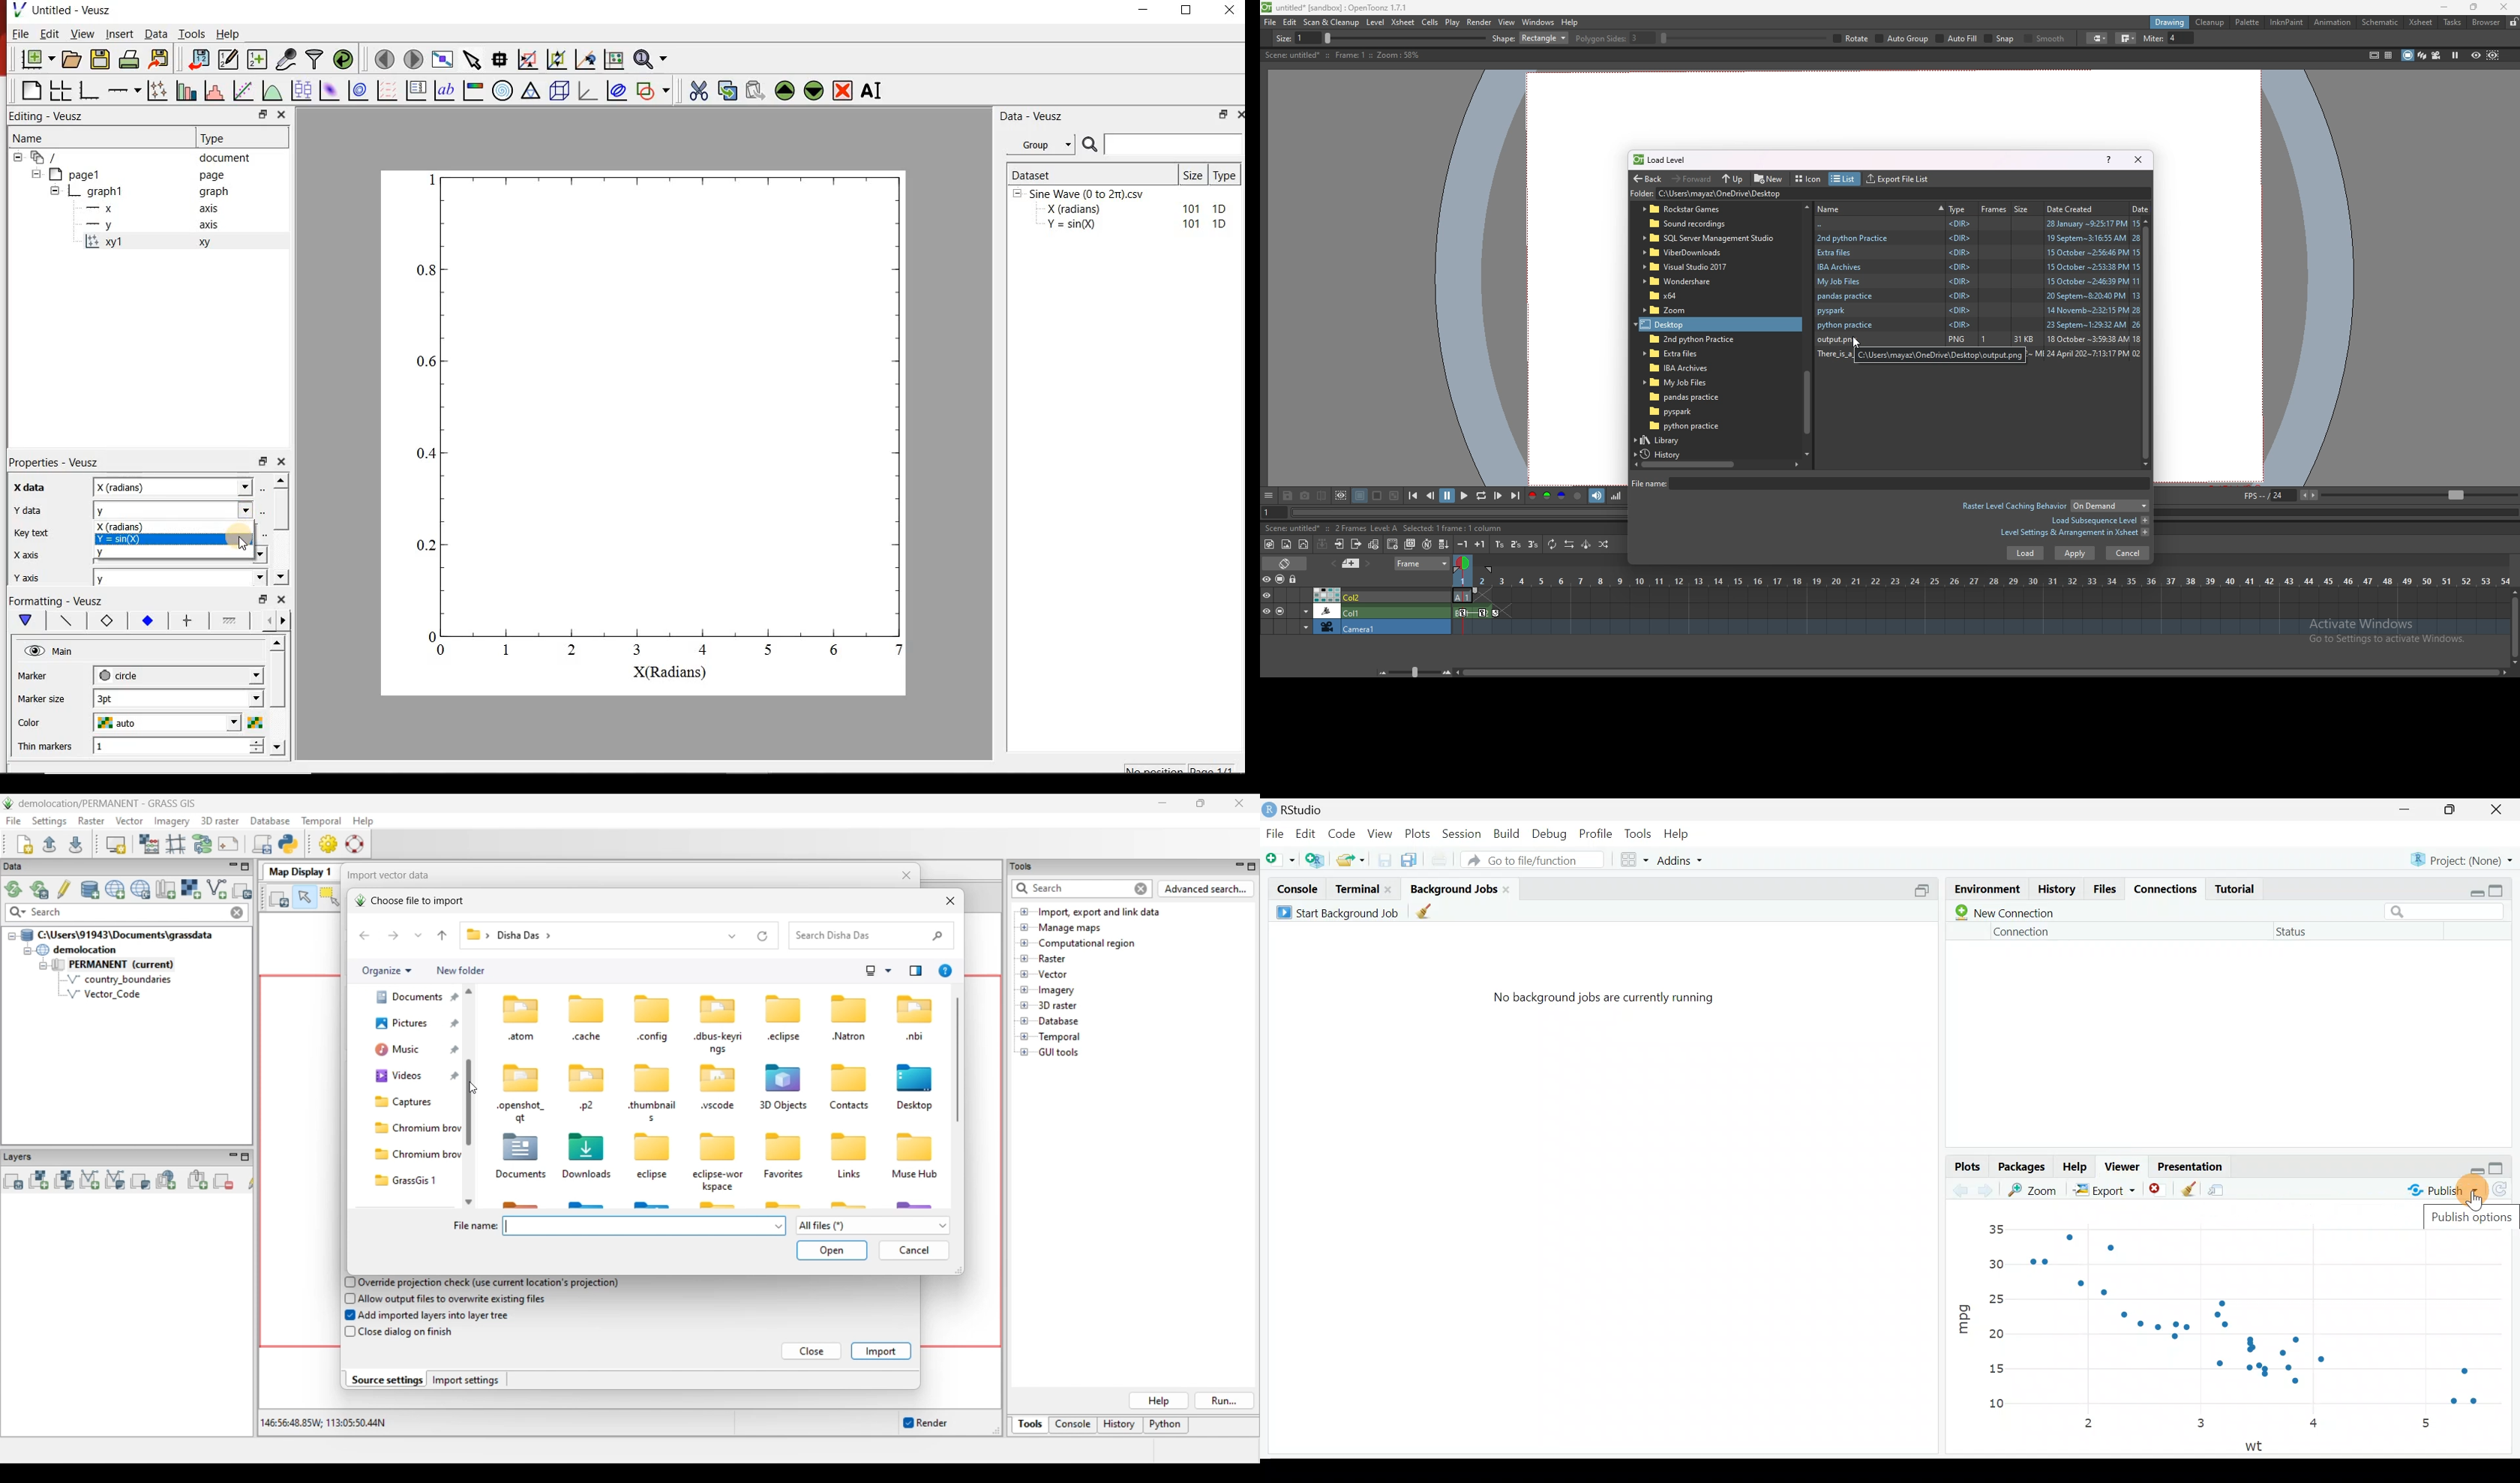 The height and width of the screenshot is (1484, 2520). What do you see at coordinates (1637, 835) in the screenshot?
I see `Tools` at bounding box center [1637, 835].